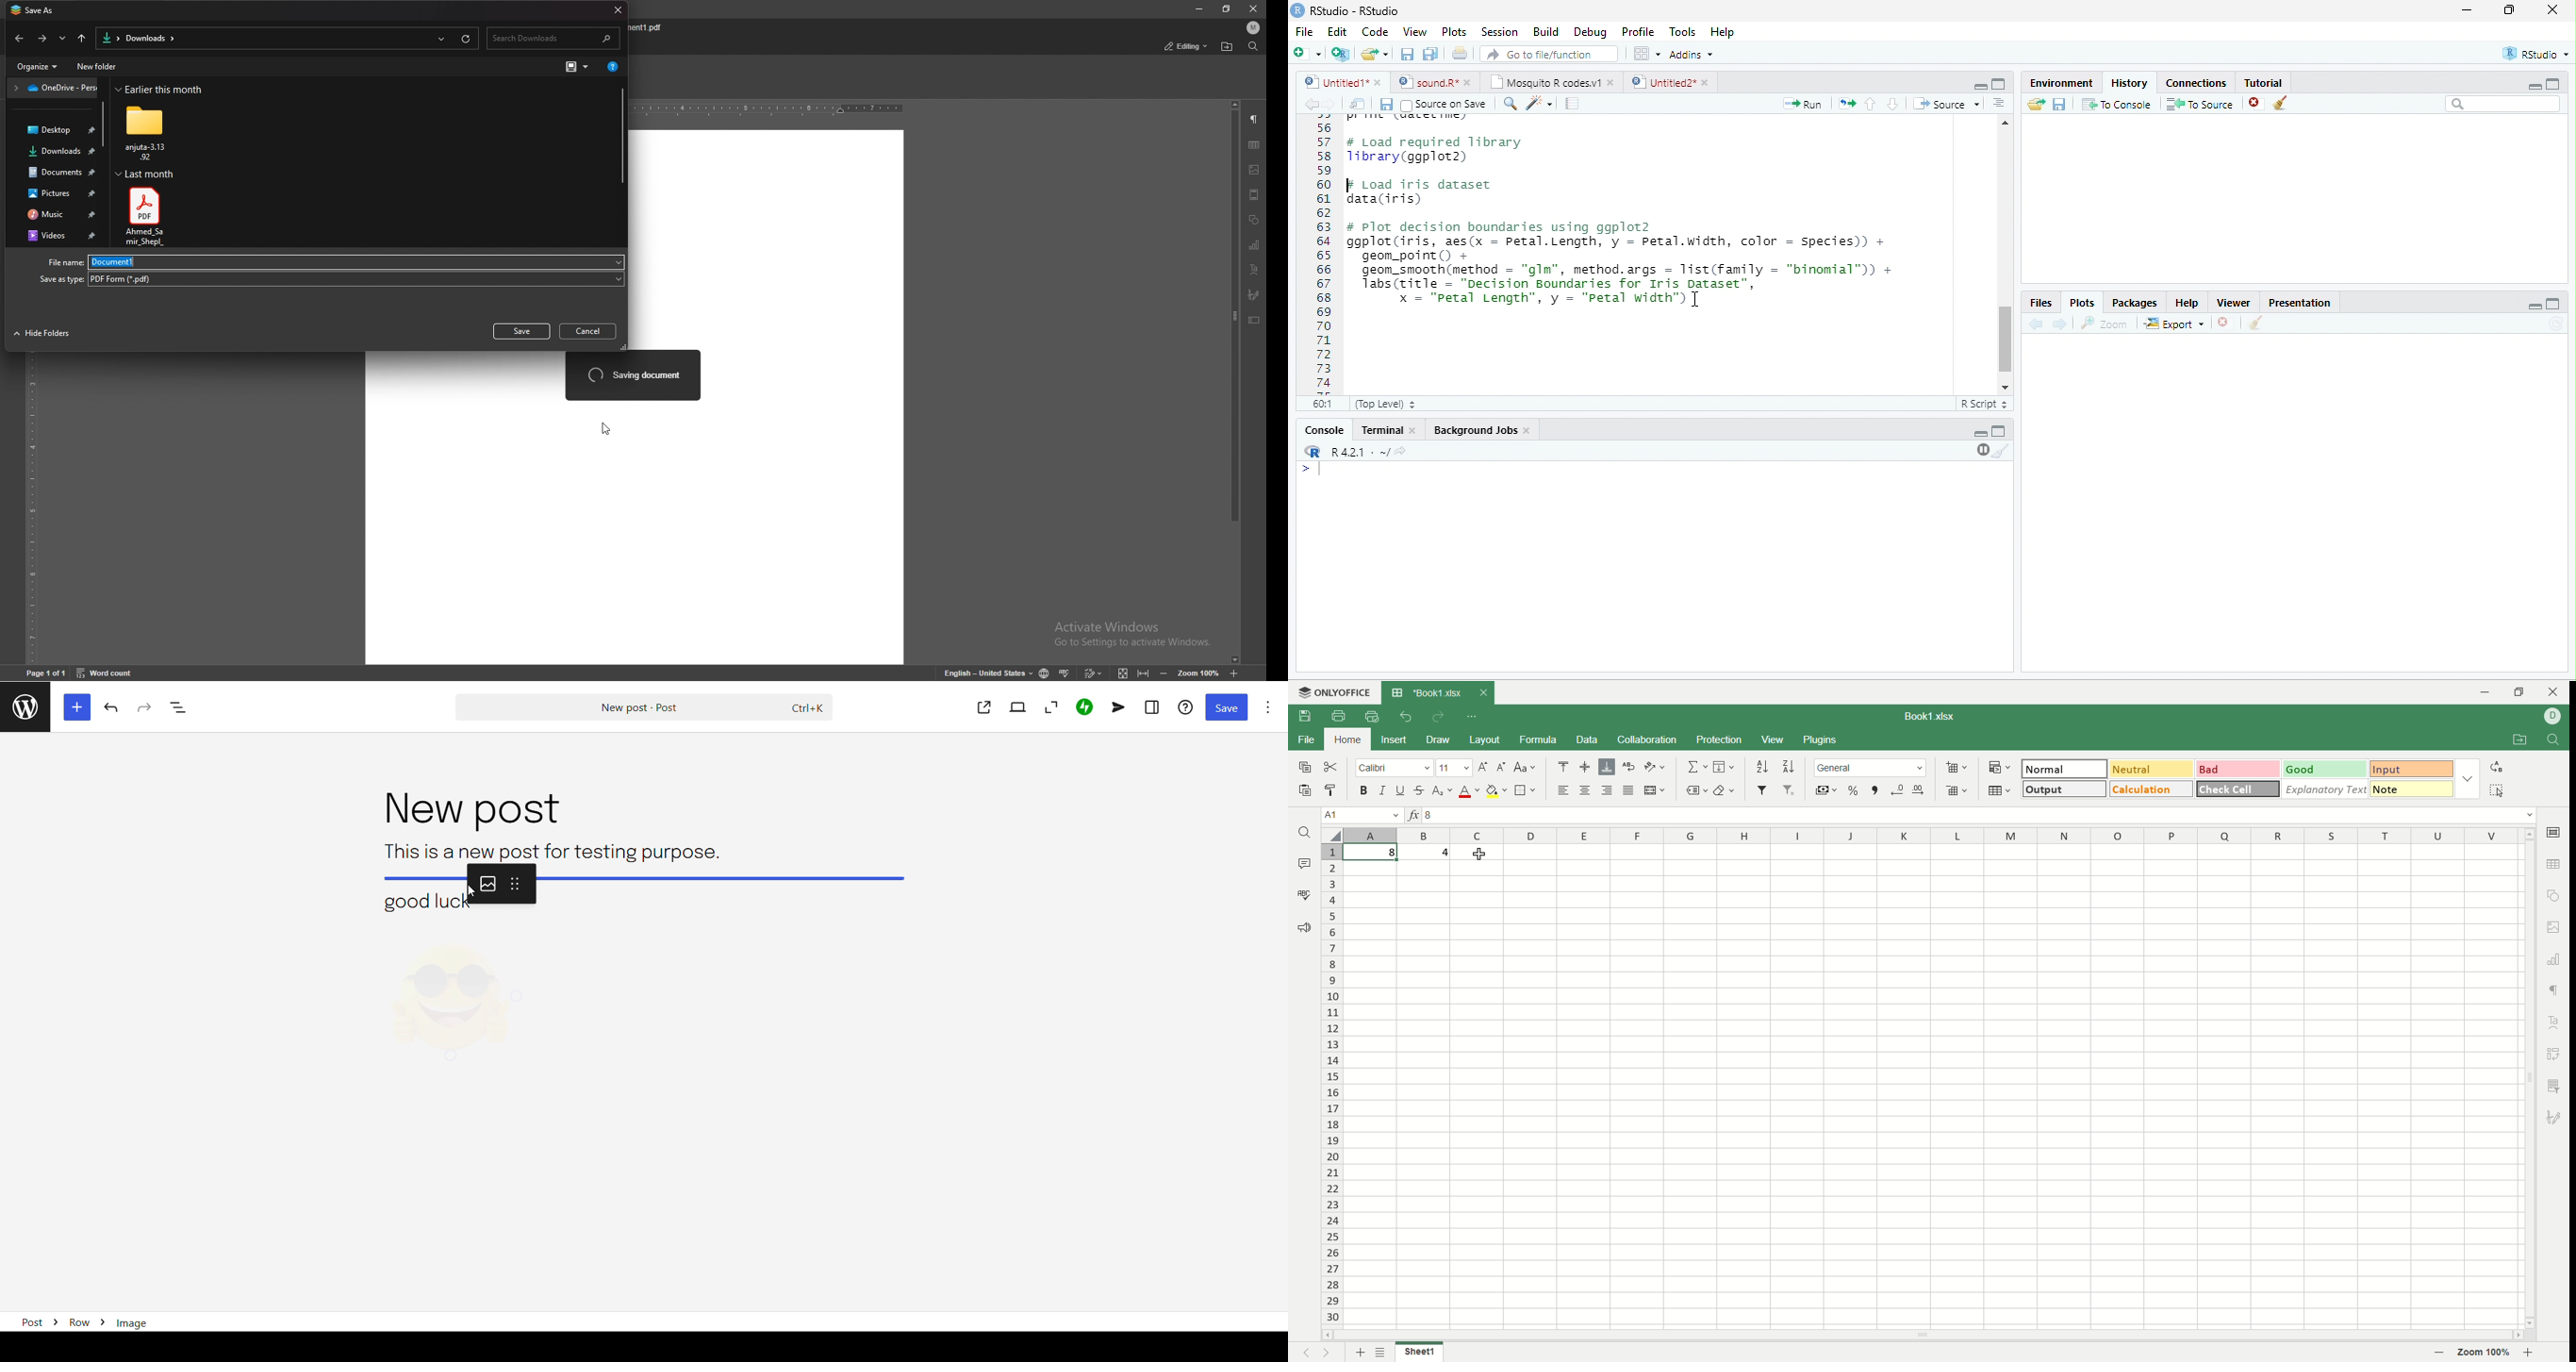 This screenshot has width=2576, height=1372. What do you see at coordinates (1656, 767) in the screenshot?
I see `orientation` at bounding box center [1656, 767].